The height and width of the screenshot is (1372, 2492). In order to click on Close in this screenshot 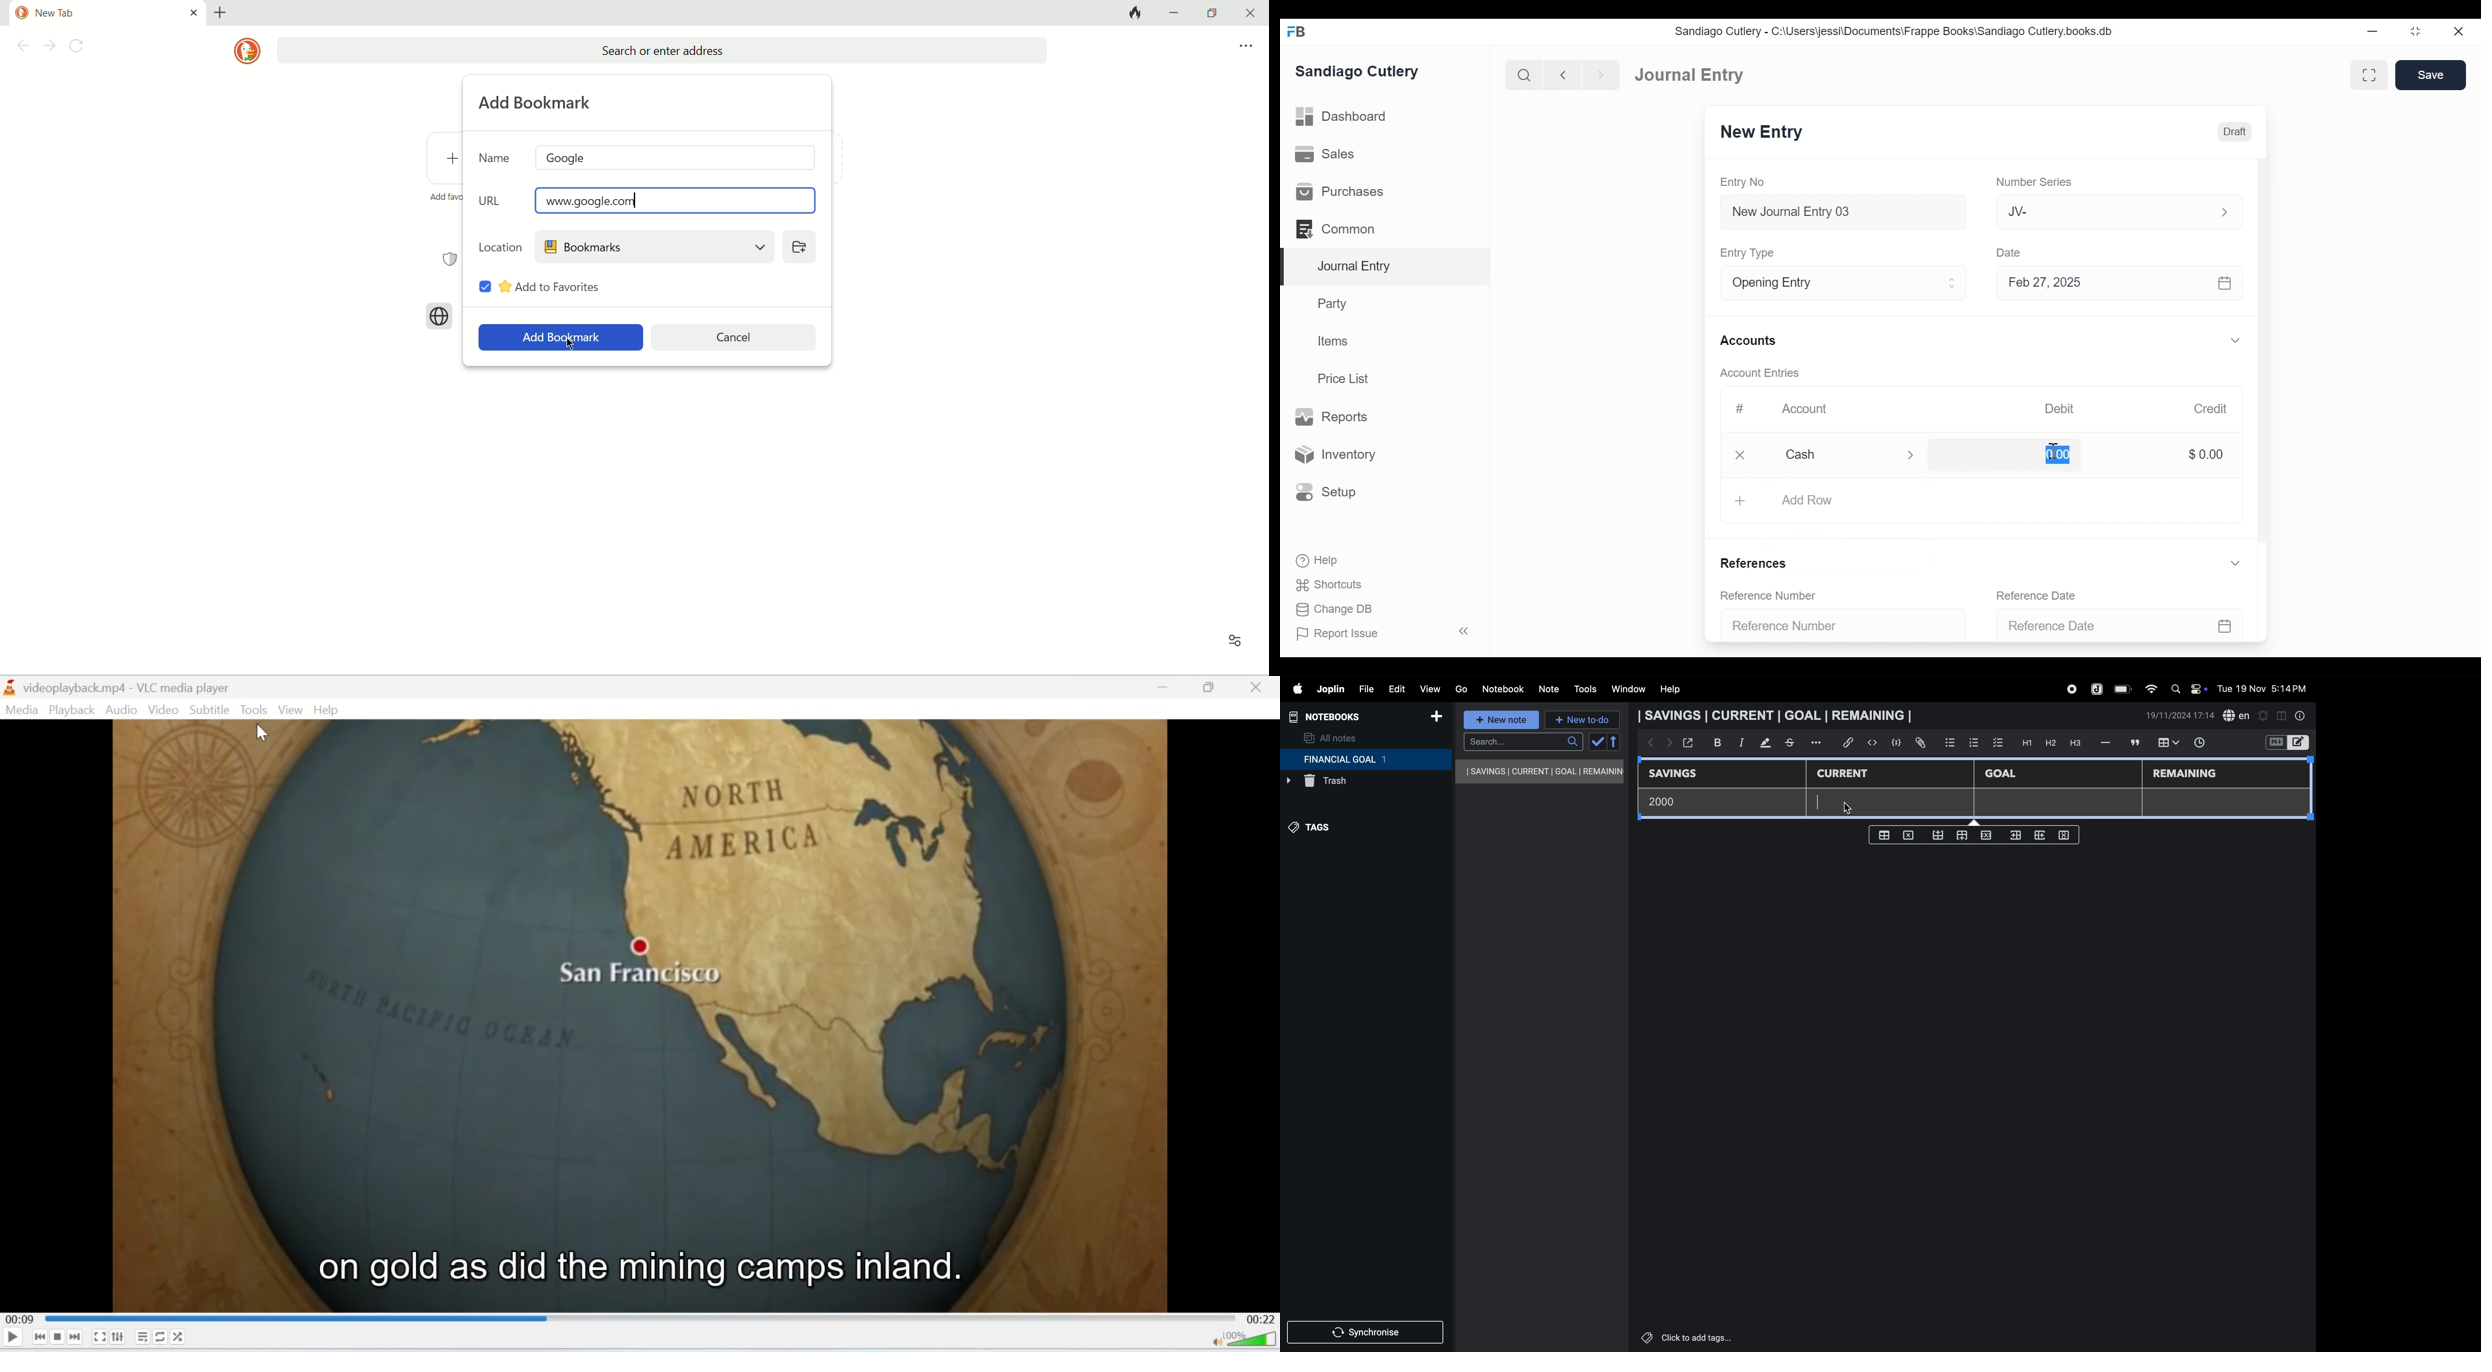, I will do `click(2458, 31)`.